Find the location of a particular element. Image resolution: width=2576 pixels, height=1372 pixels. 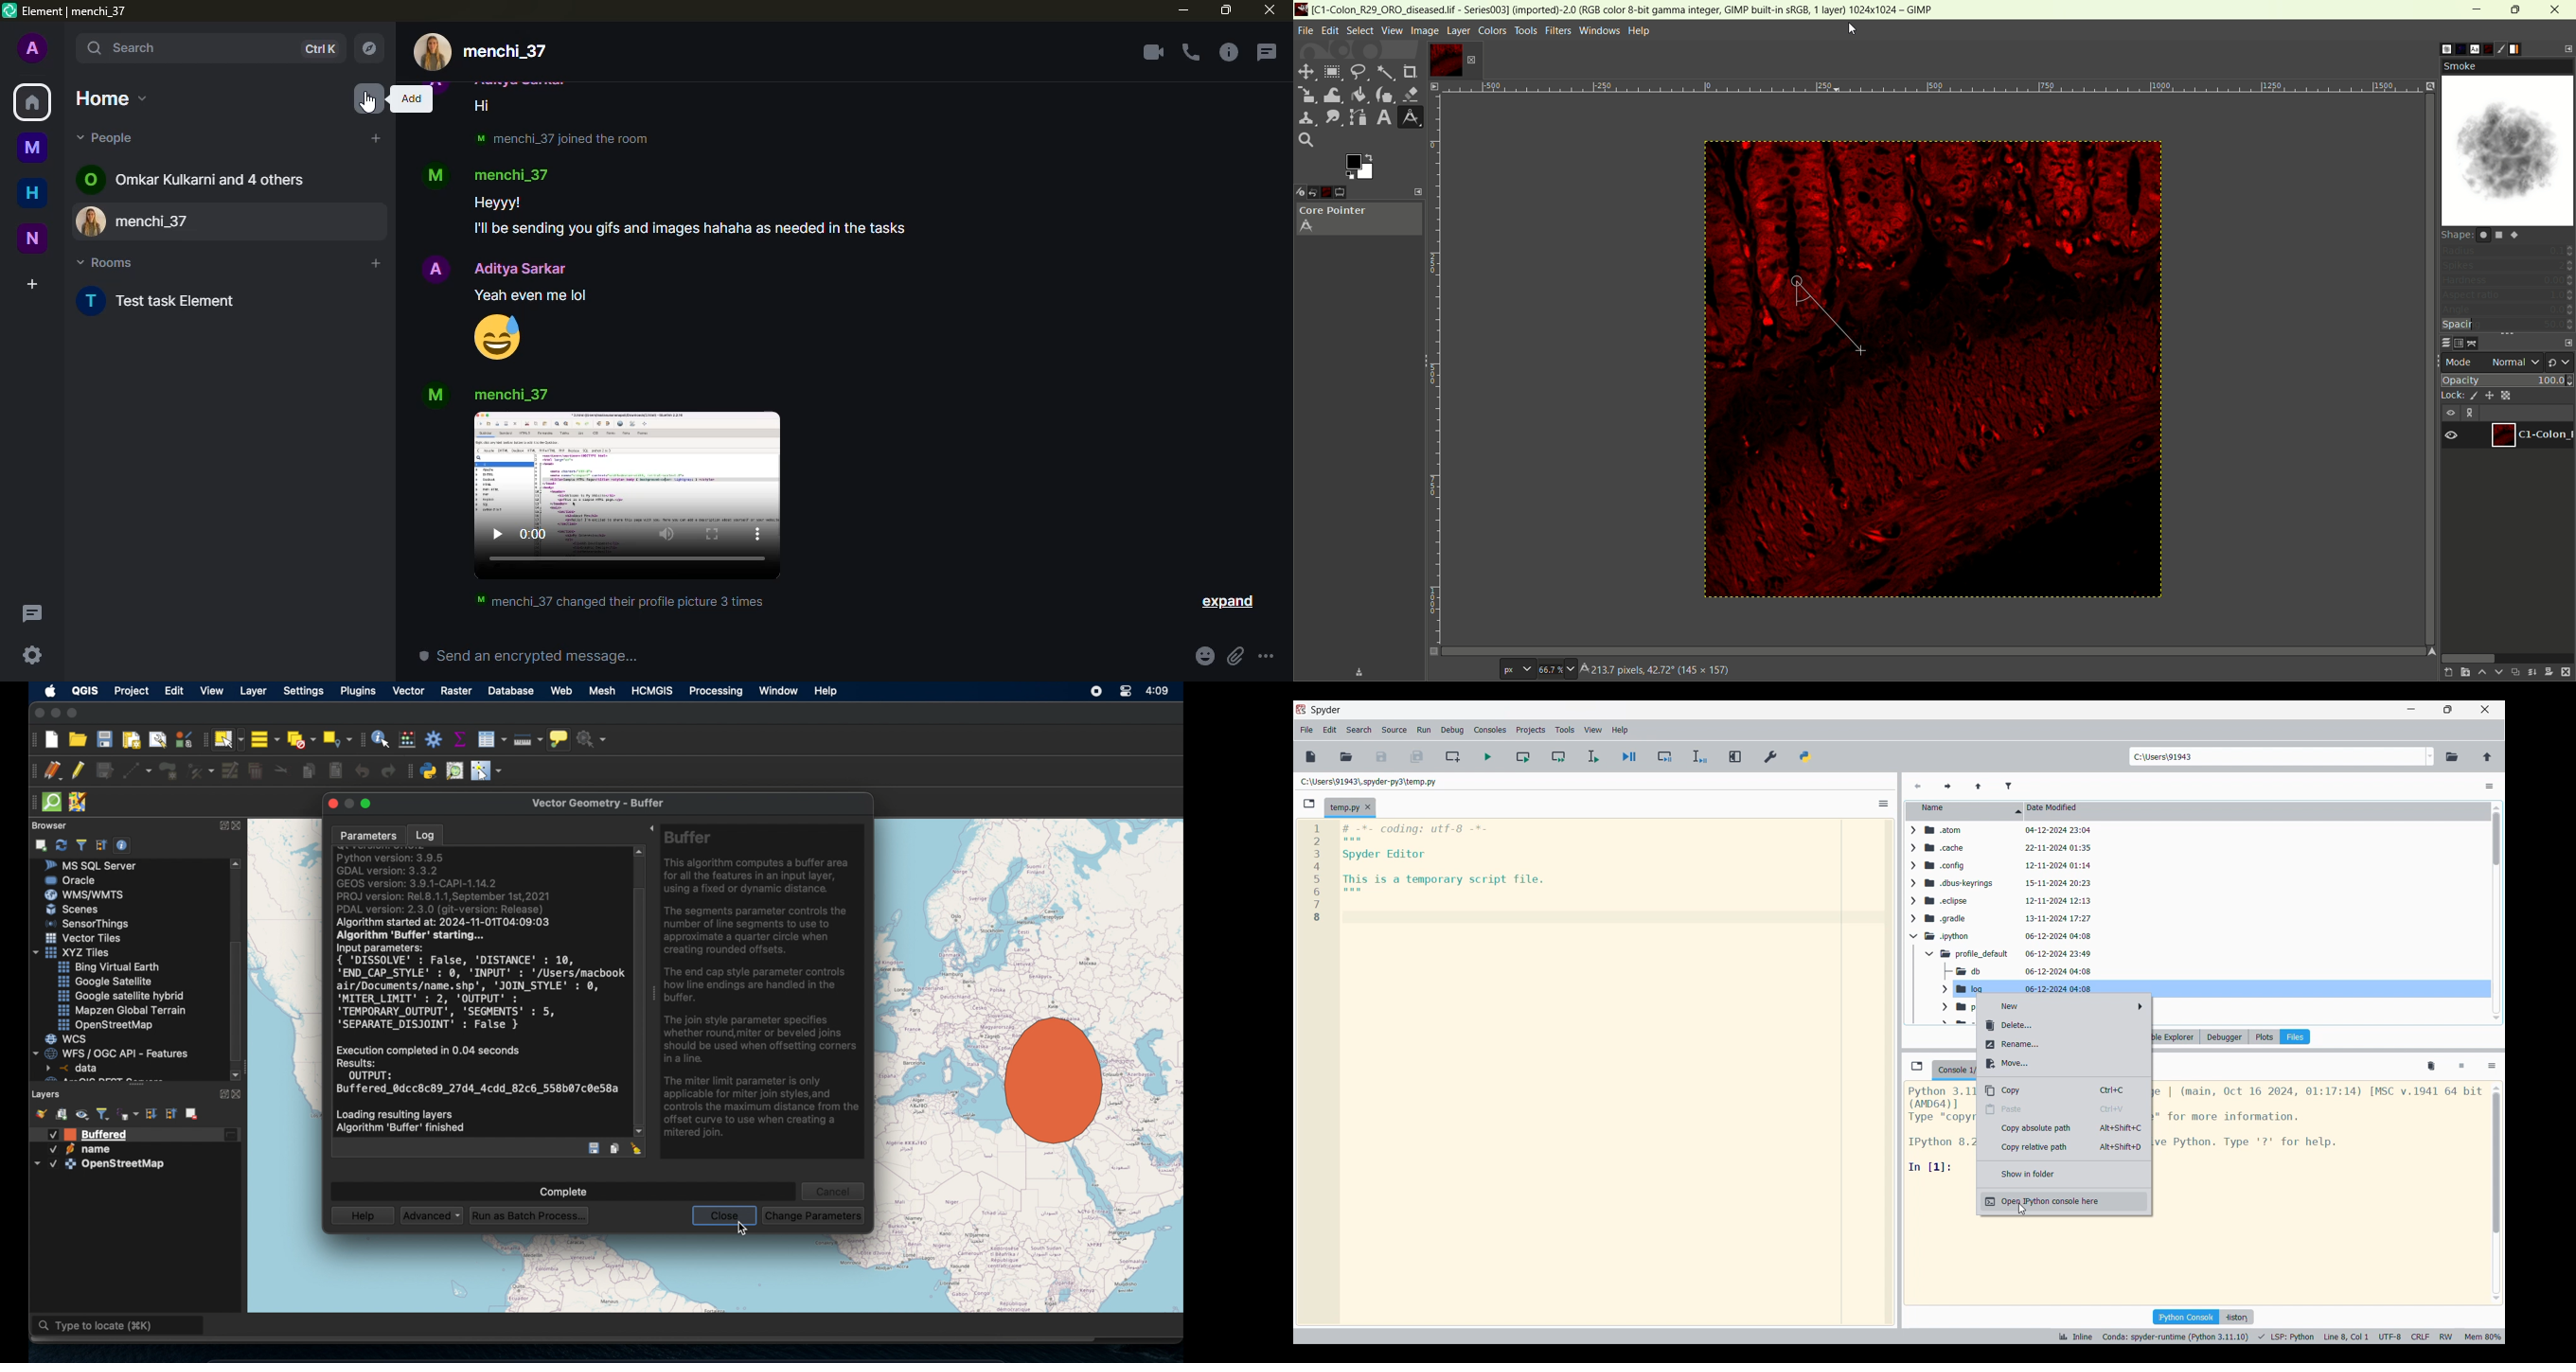

video call is located at coordinates (1153, 52).